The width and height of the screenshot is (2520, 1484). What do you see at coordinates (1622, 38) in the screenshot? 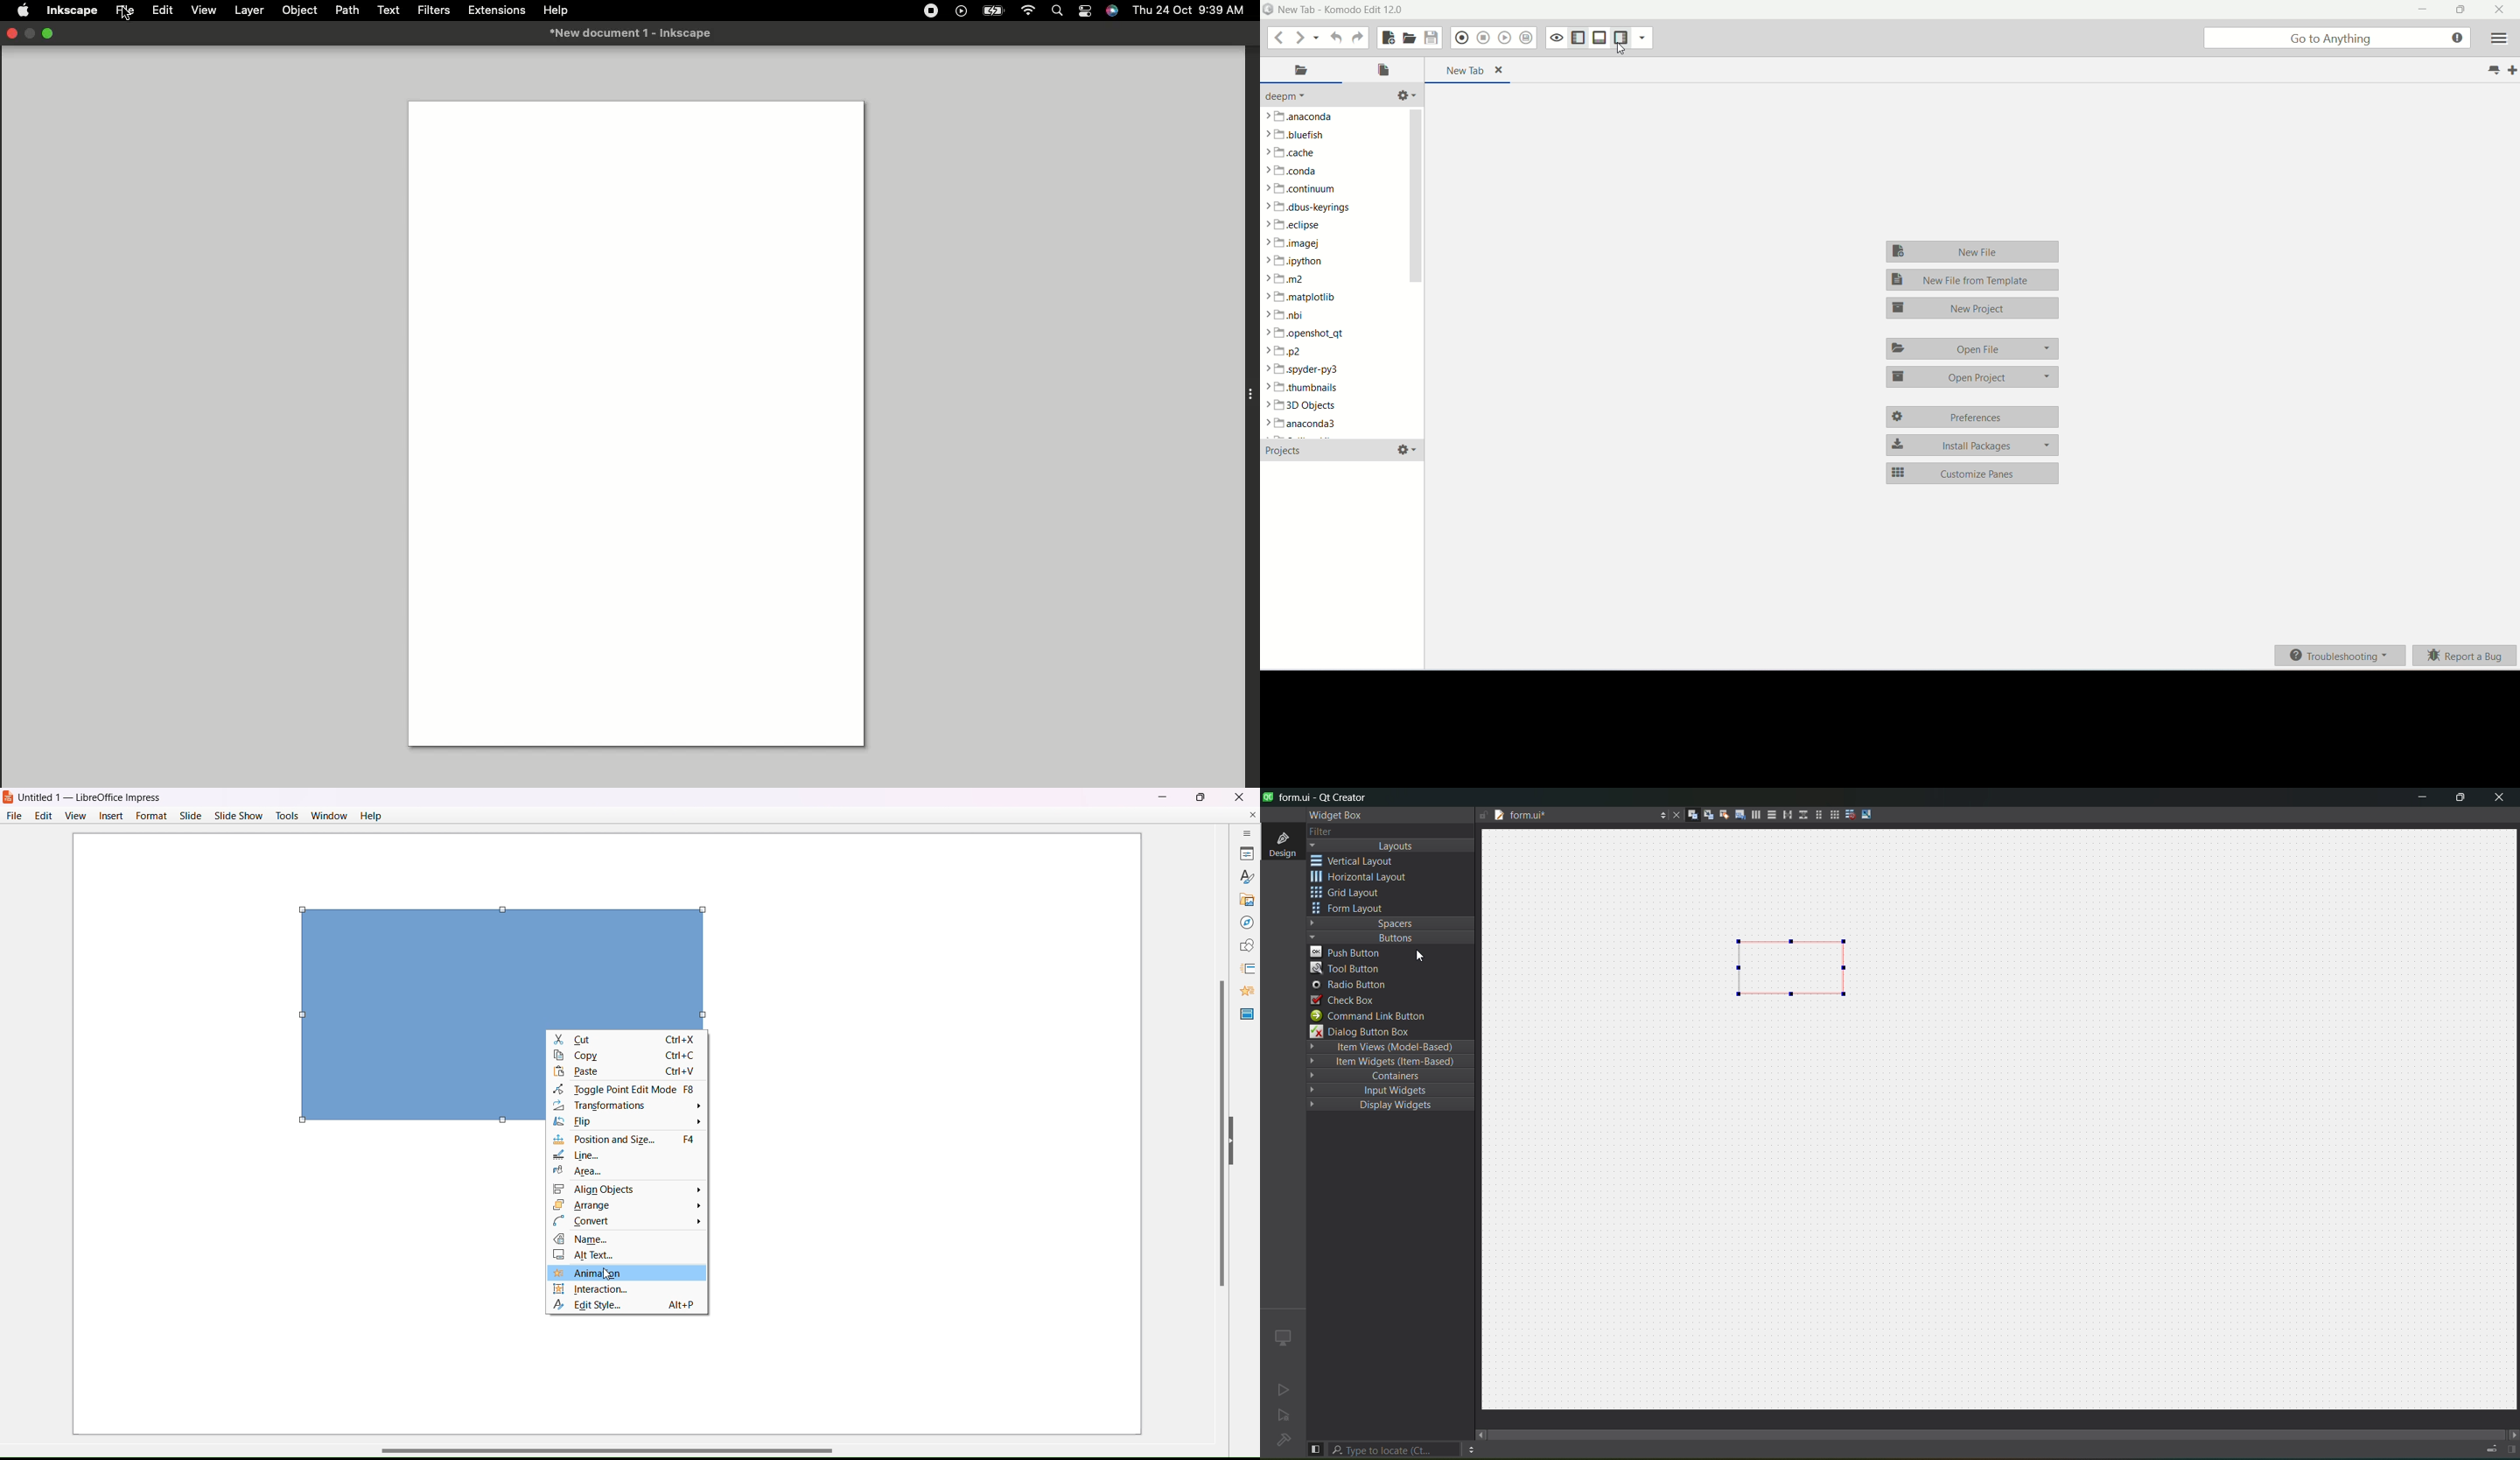
I see `show/hide right pane` at bounding box center [1622, 38].